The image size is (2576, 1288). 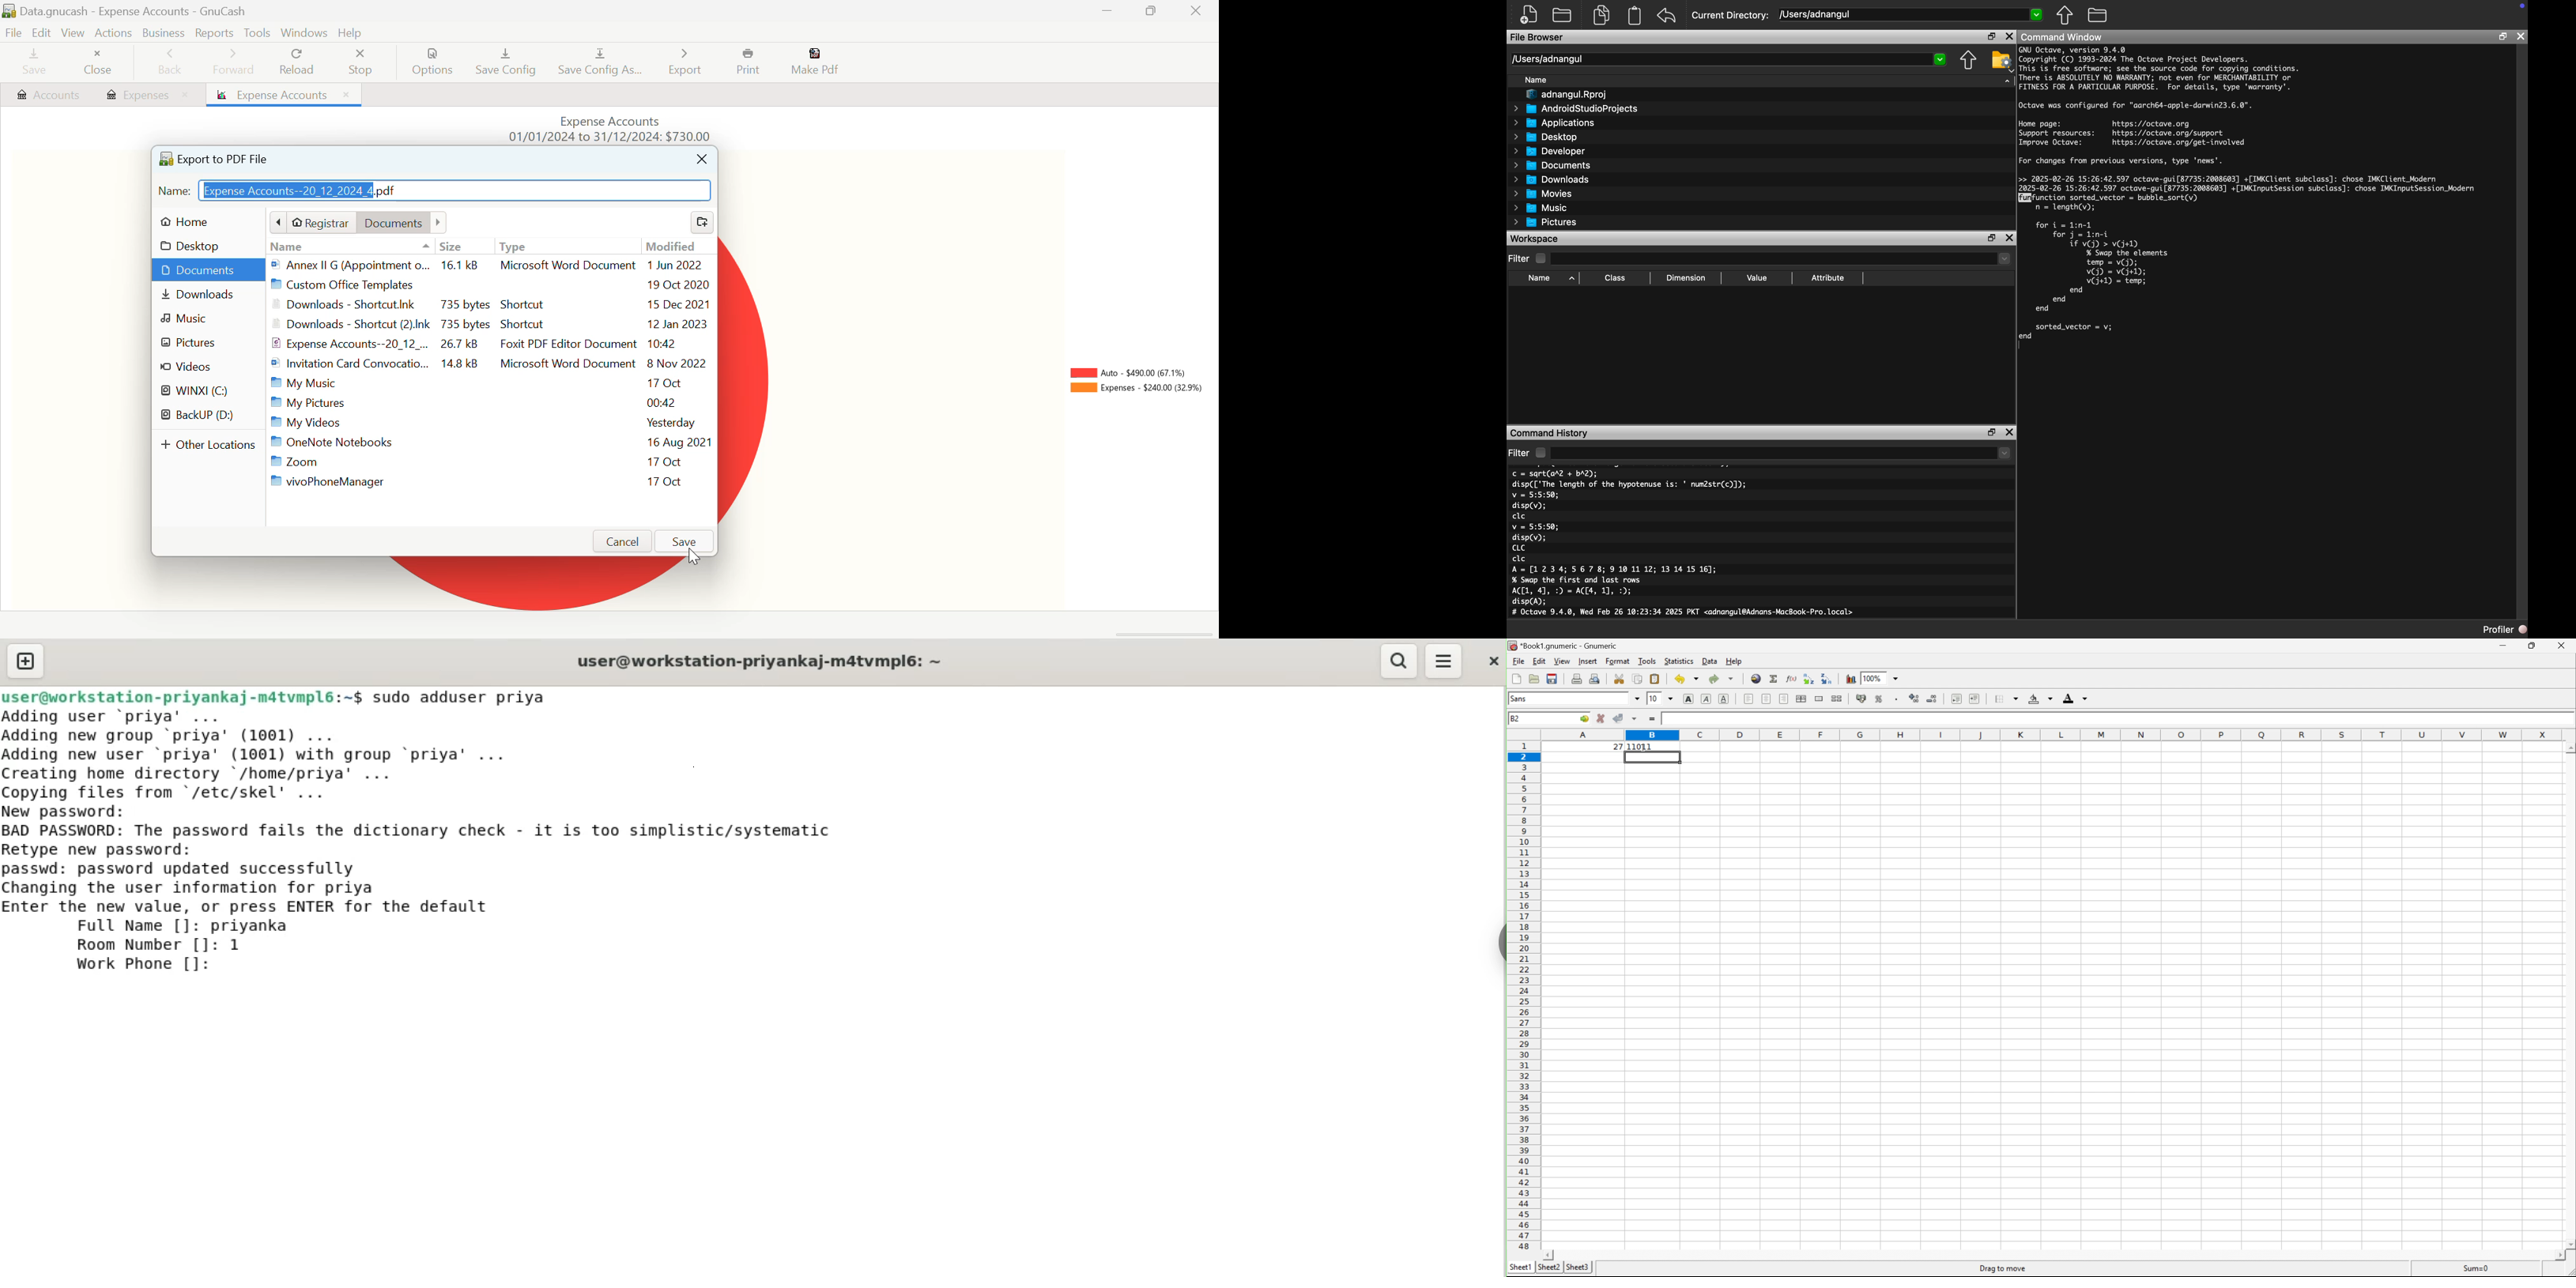 I want to click on Print preview, so click(x=1595, y=678).